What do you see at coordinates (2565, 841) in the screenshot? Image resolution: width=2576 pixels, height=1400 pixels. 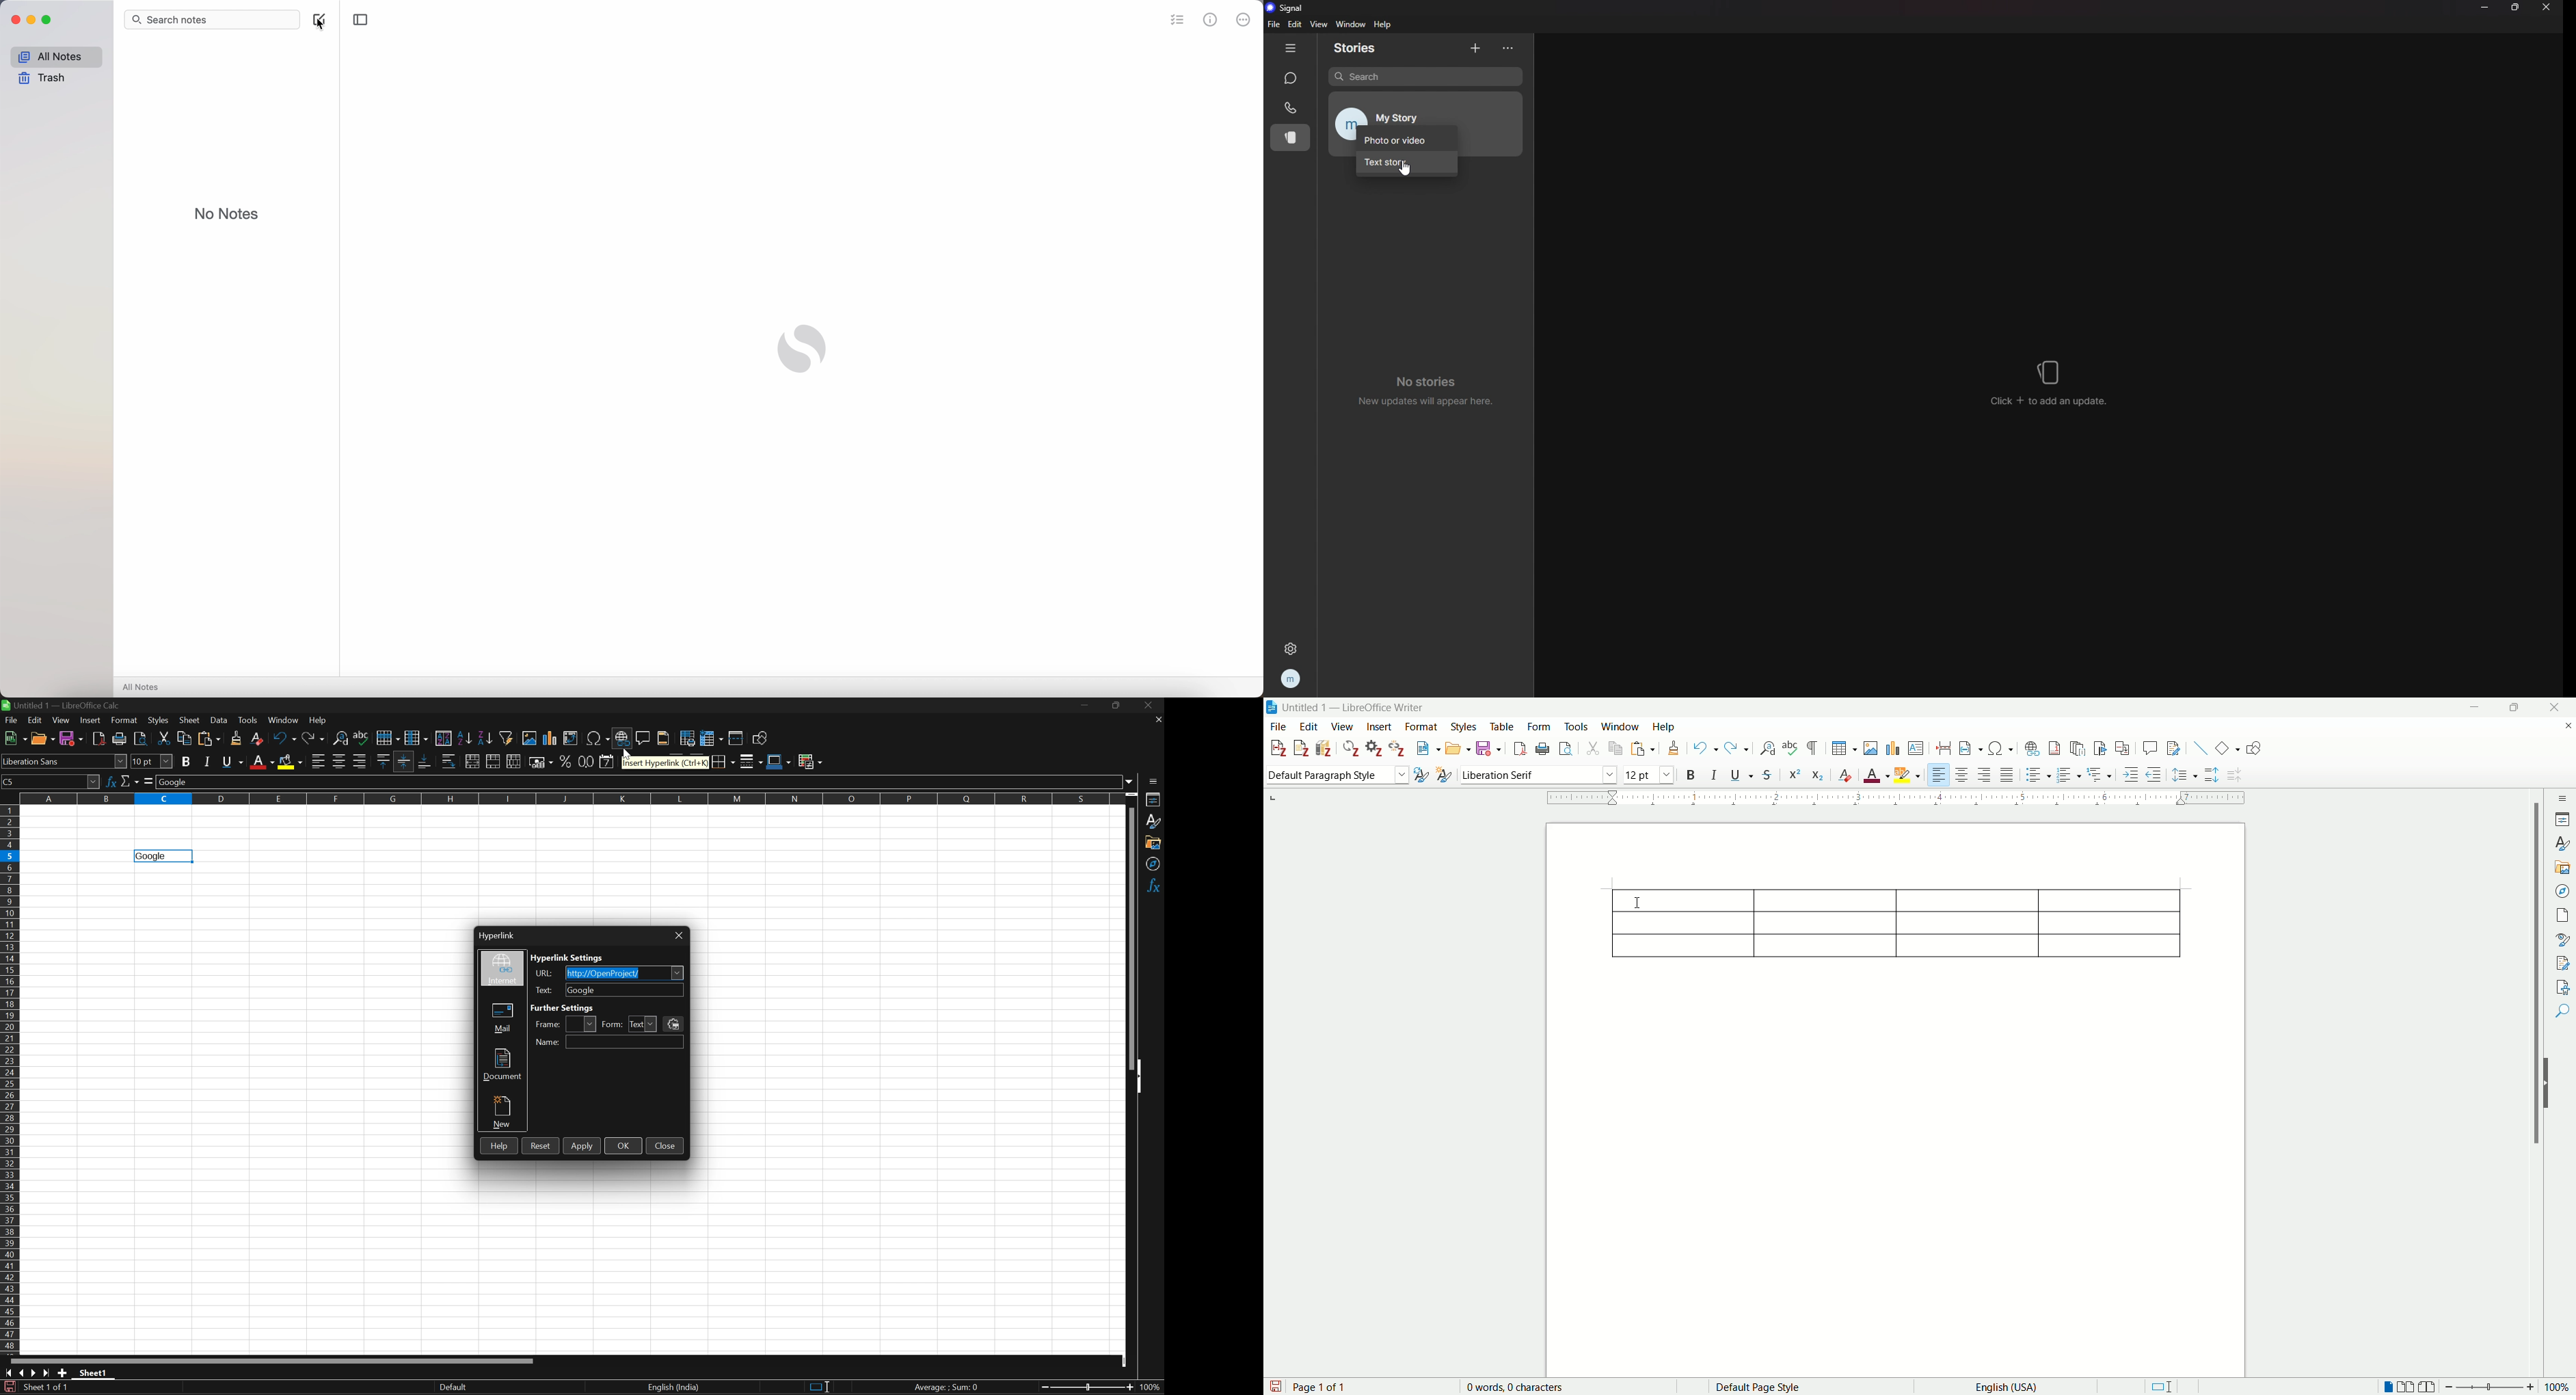 I see `style` at bounding box center [2565, 841].